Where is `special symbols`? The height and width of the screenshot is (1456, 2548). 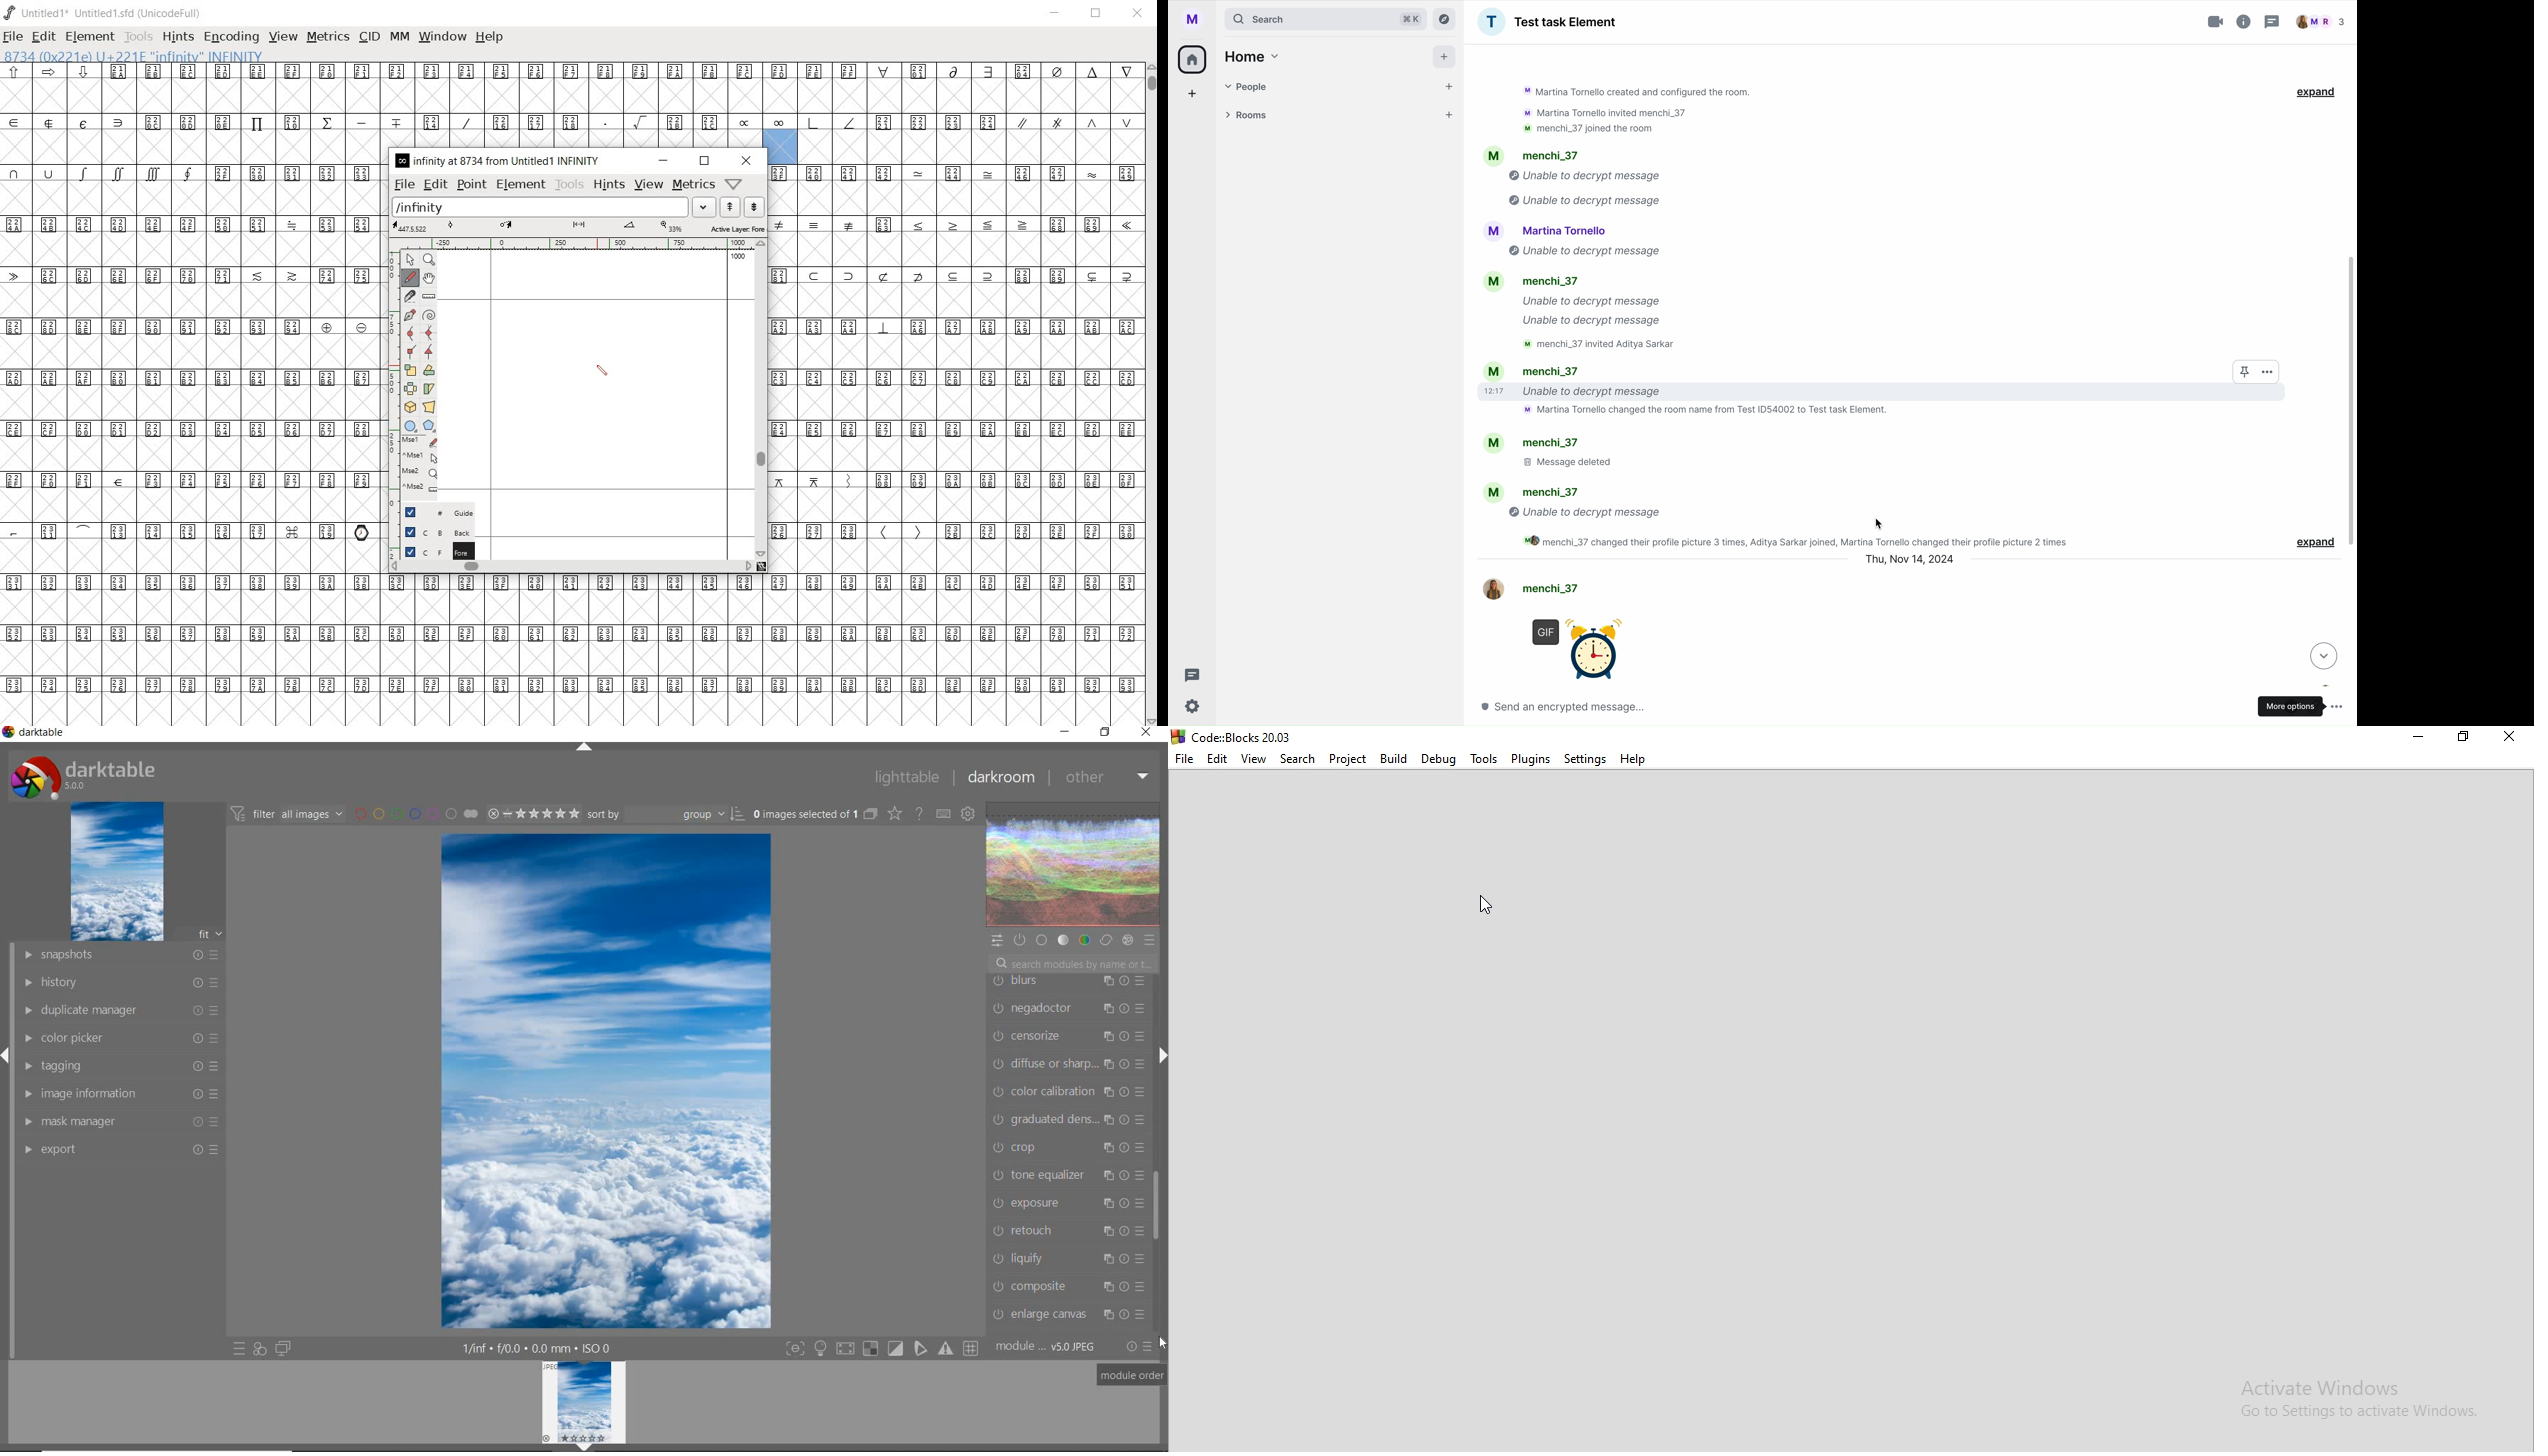
special symbols is located at coordinates (69, 121).